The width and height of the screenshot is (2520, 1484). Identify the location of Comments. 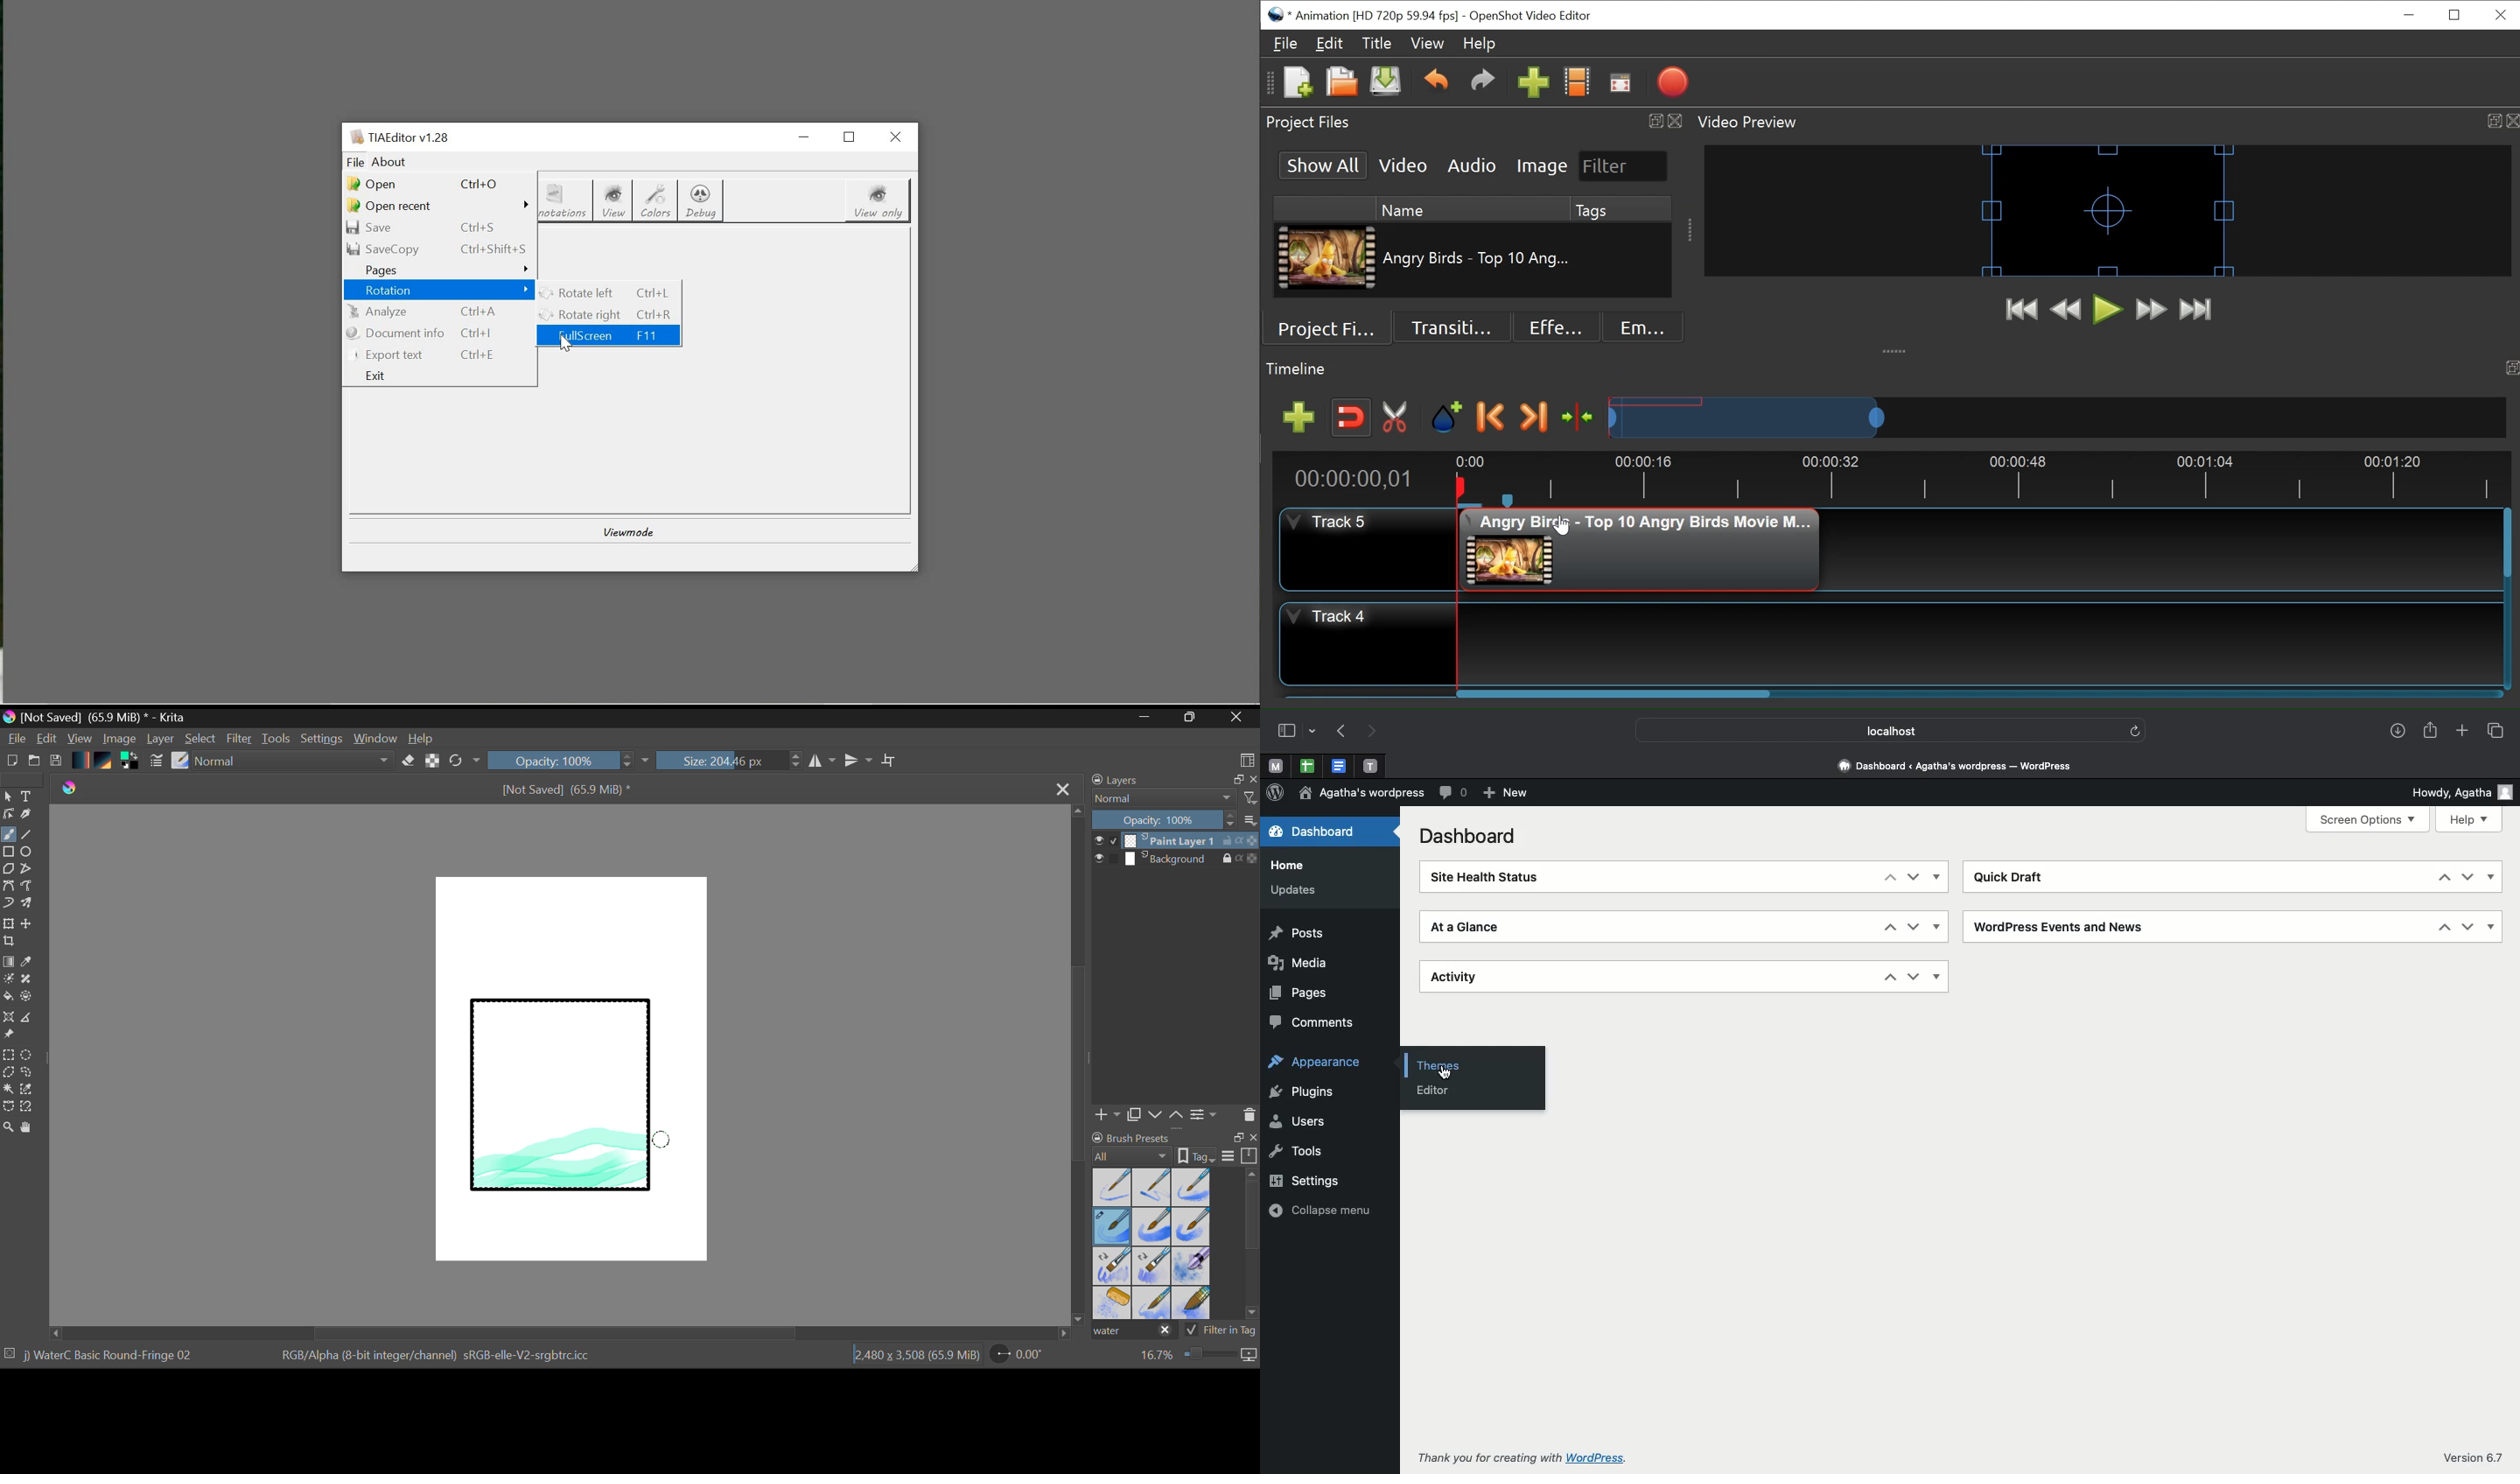
(1453, 792).